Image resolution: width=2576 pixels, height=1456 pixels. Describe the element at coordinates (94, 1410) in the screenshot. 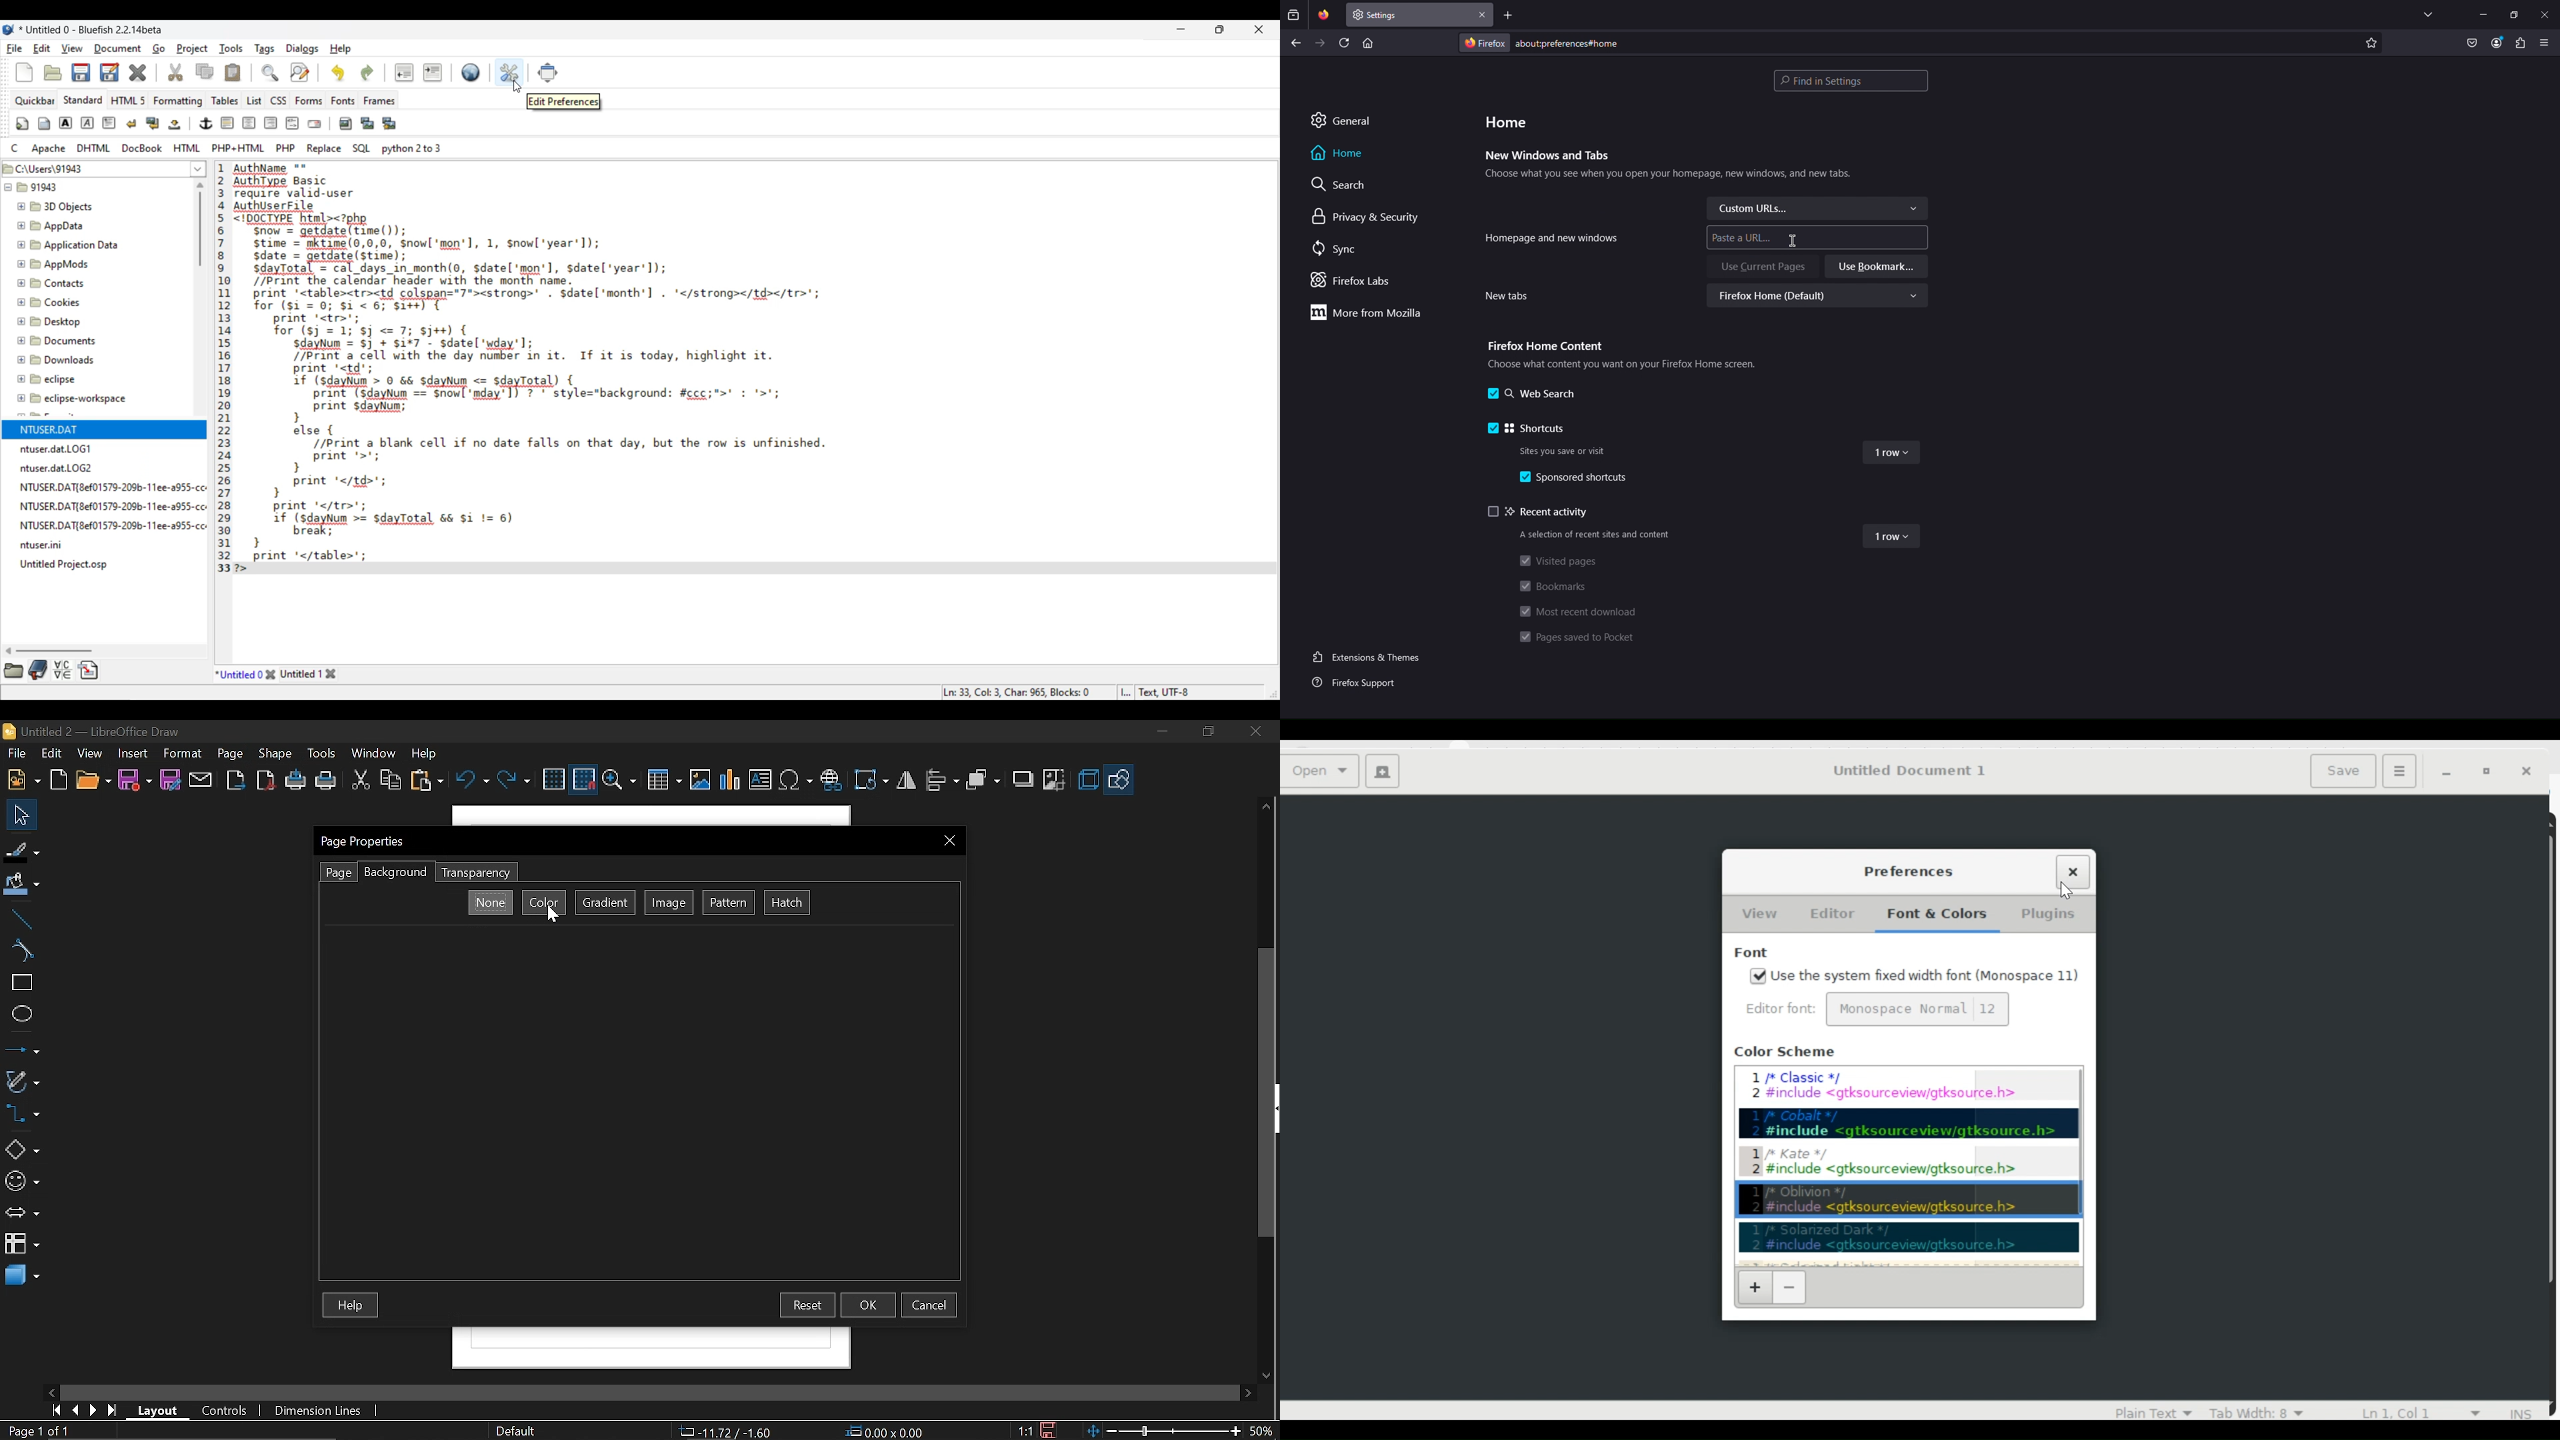

I see `Next page` at that location.